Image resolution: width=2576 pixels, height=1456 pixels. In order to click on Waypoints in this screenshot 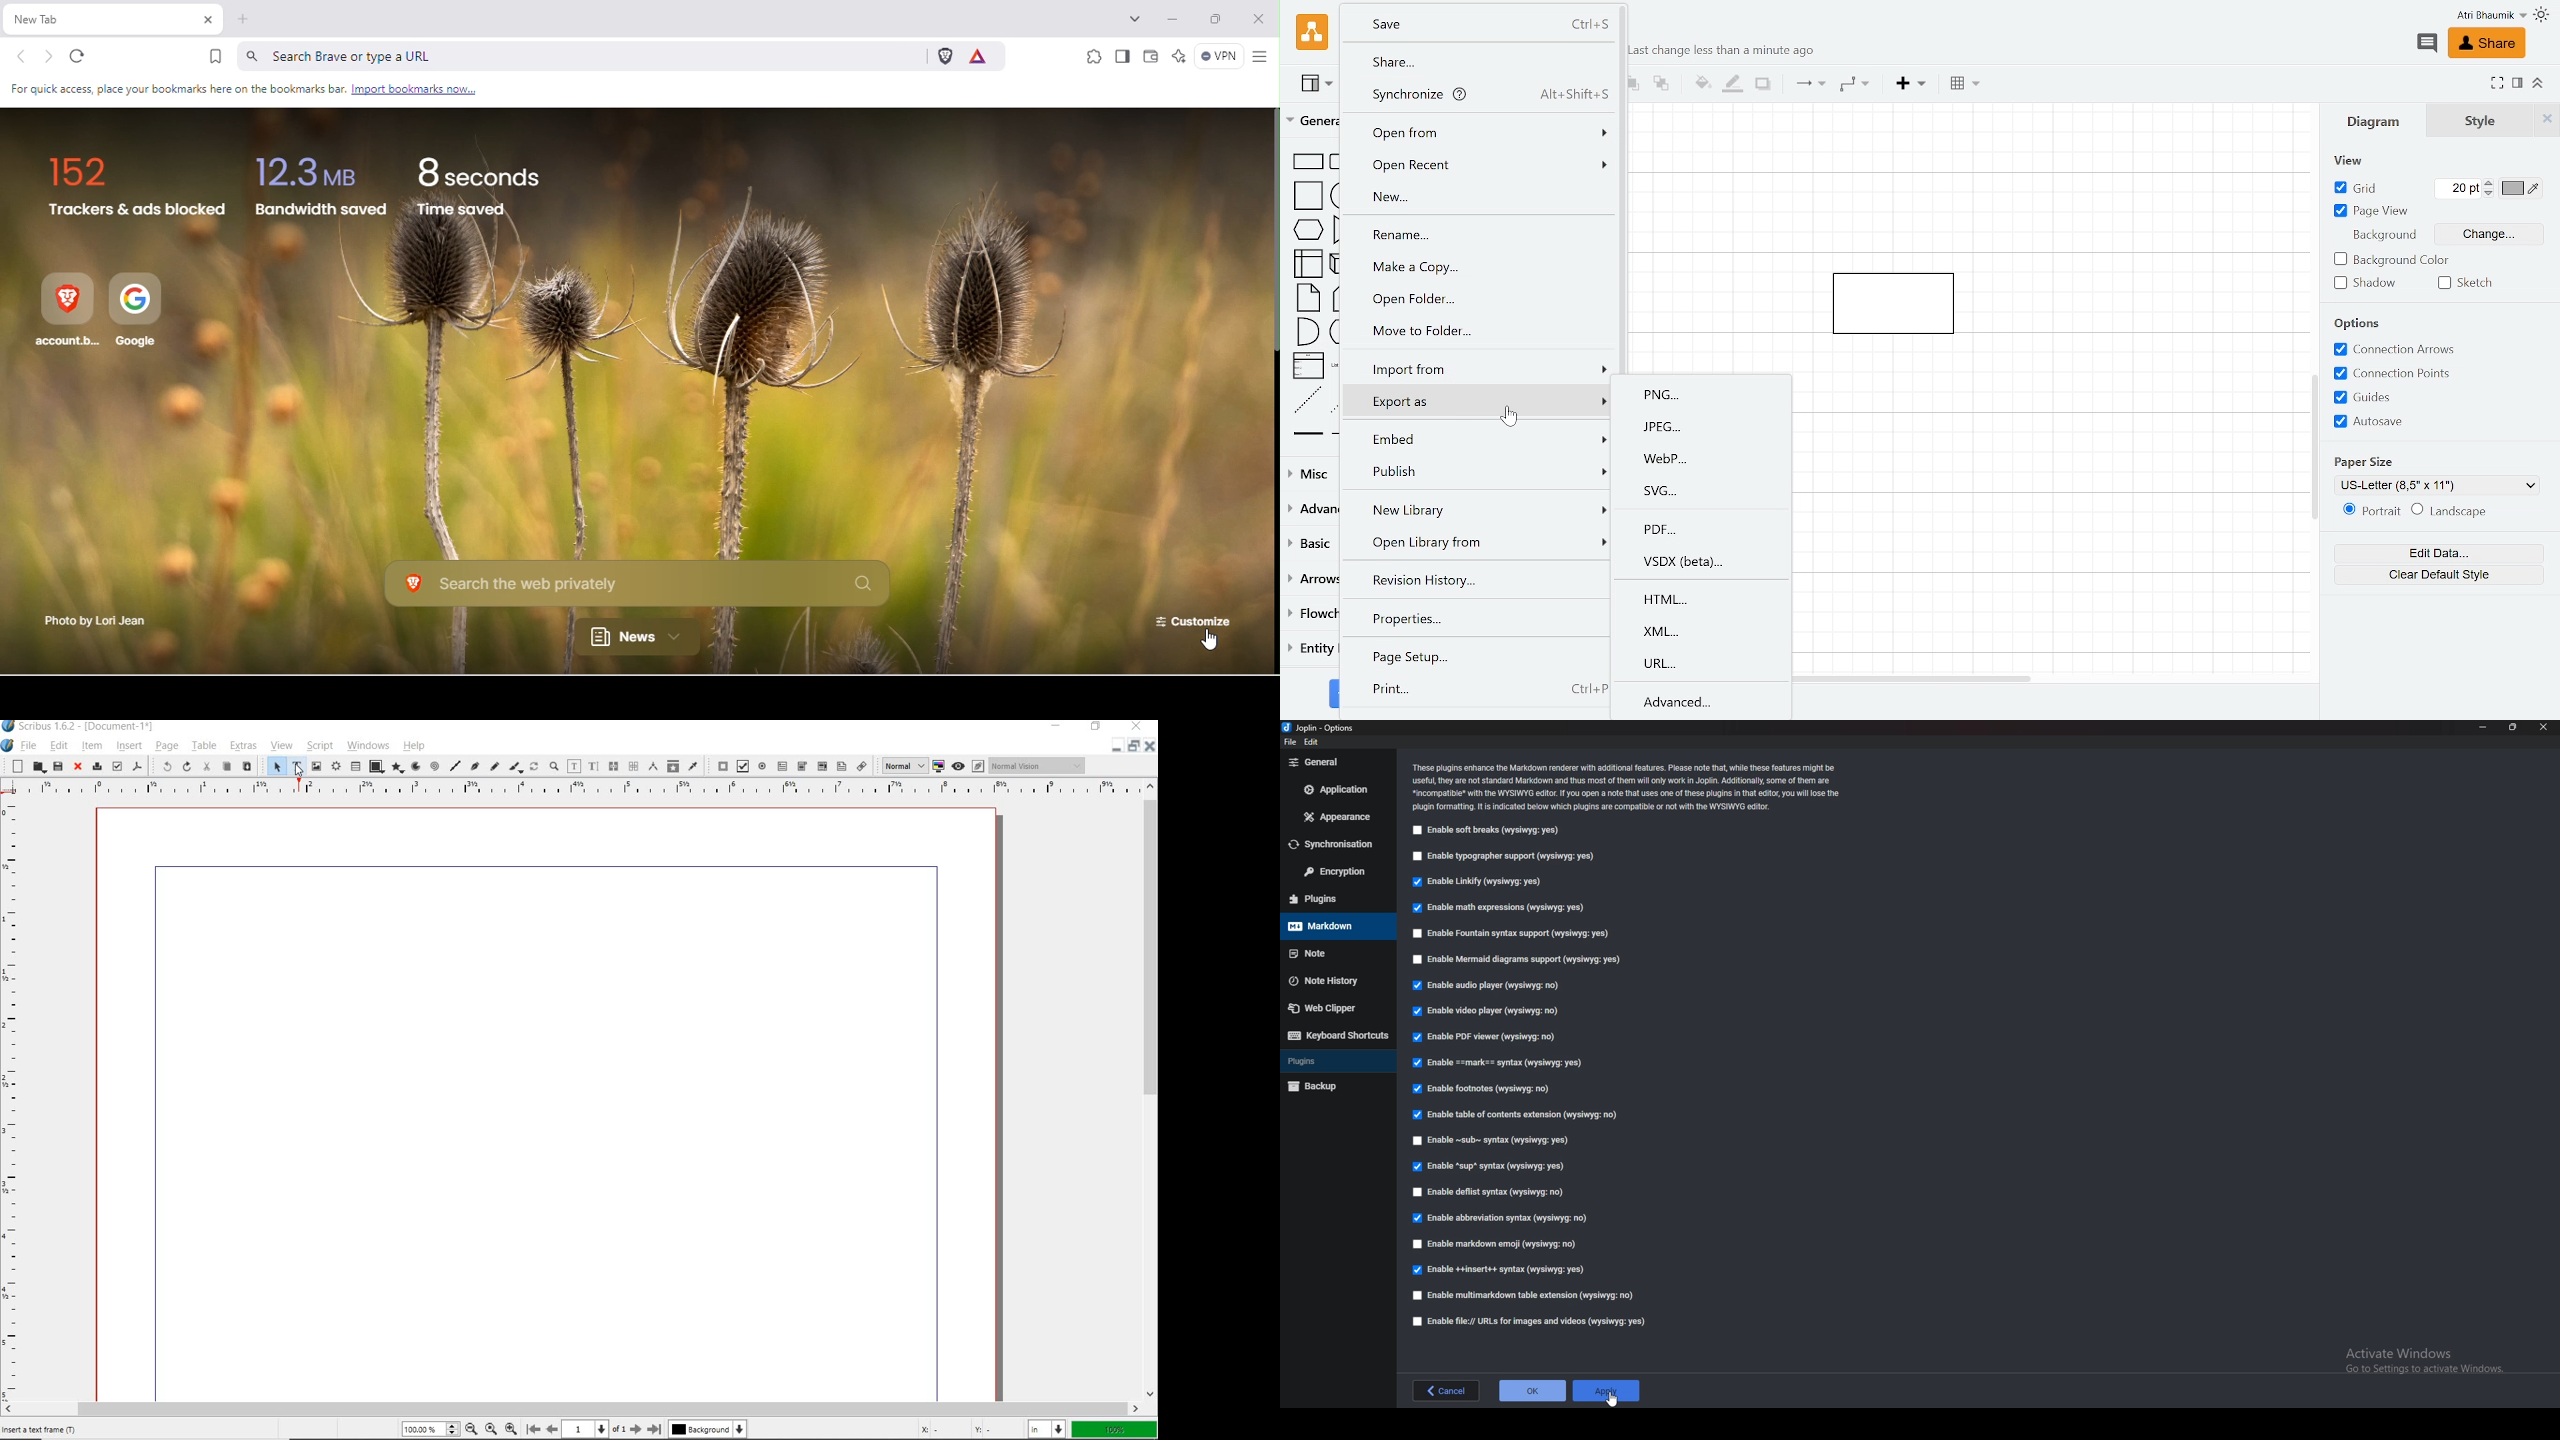, I will do `click(1853, 85)`.